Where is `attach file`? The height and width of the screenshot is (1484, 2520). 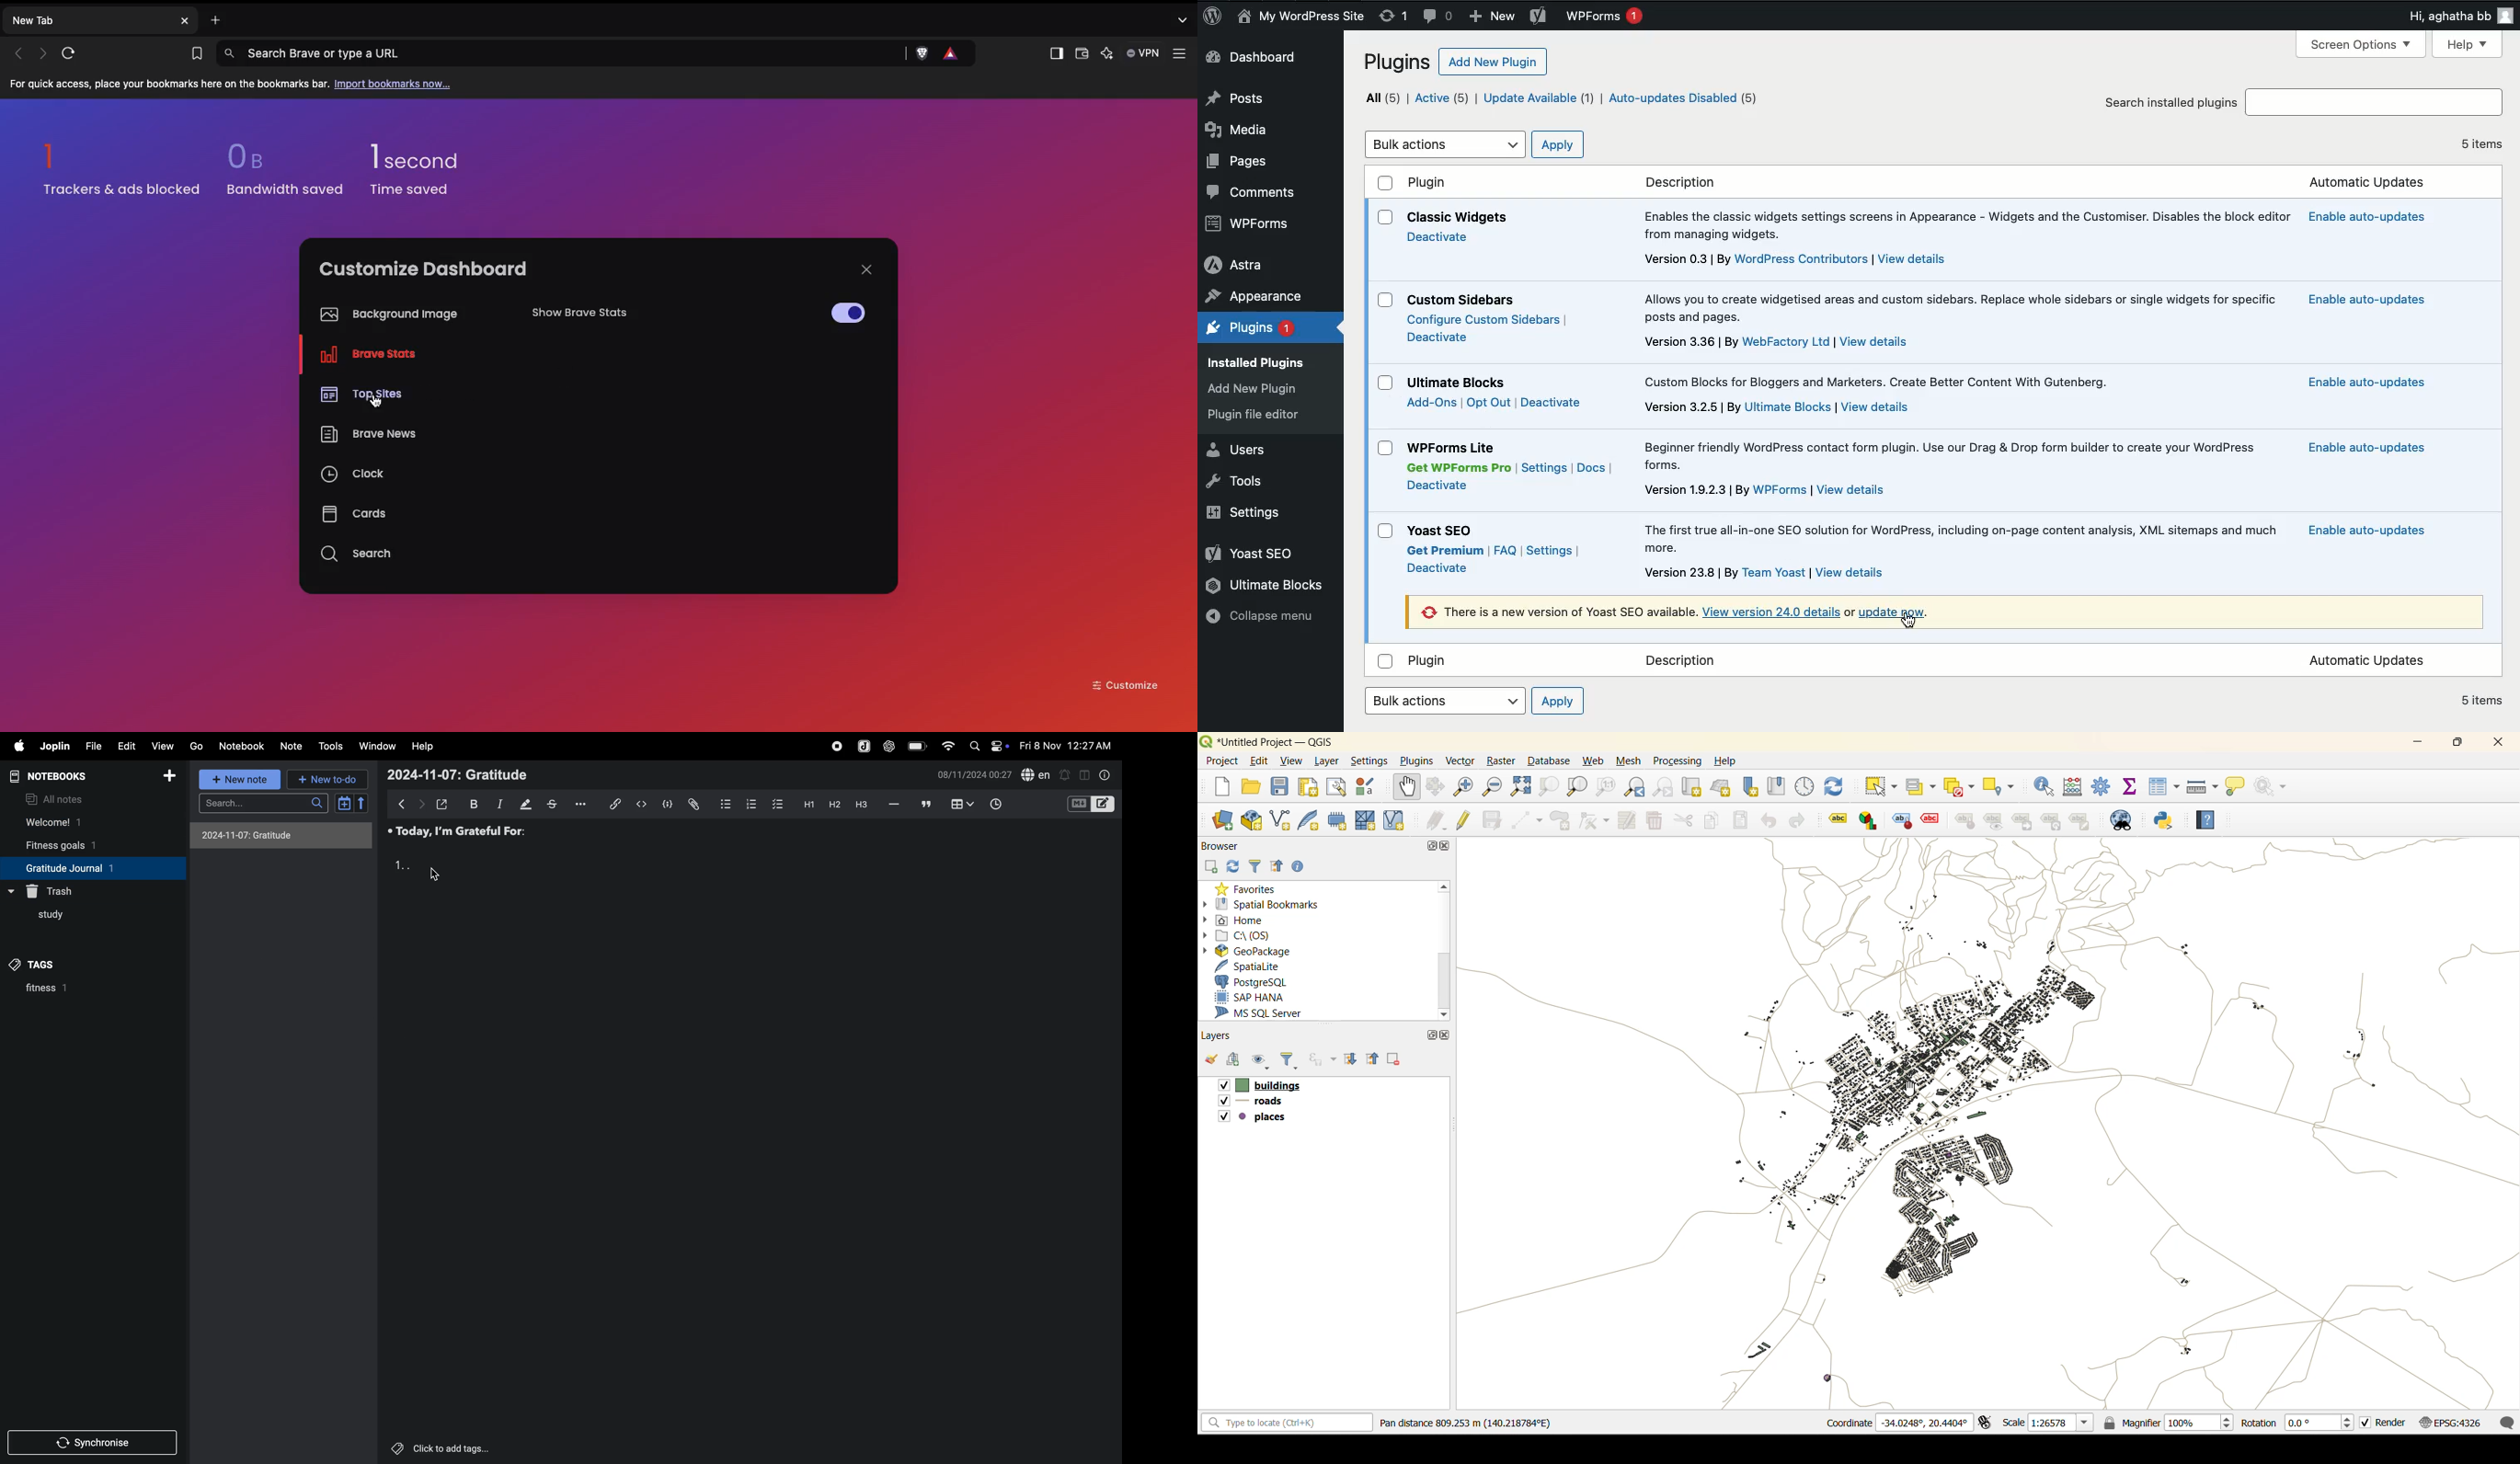
attach file is located at coordinates (693, 804).